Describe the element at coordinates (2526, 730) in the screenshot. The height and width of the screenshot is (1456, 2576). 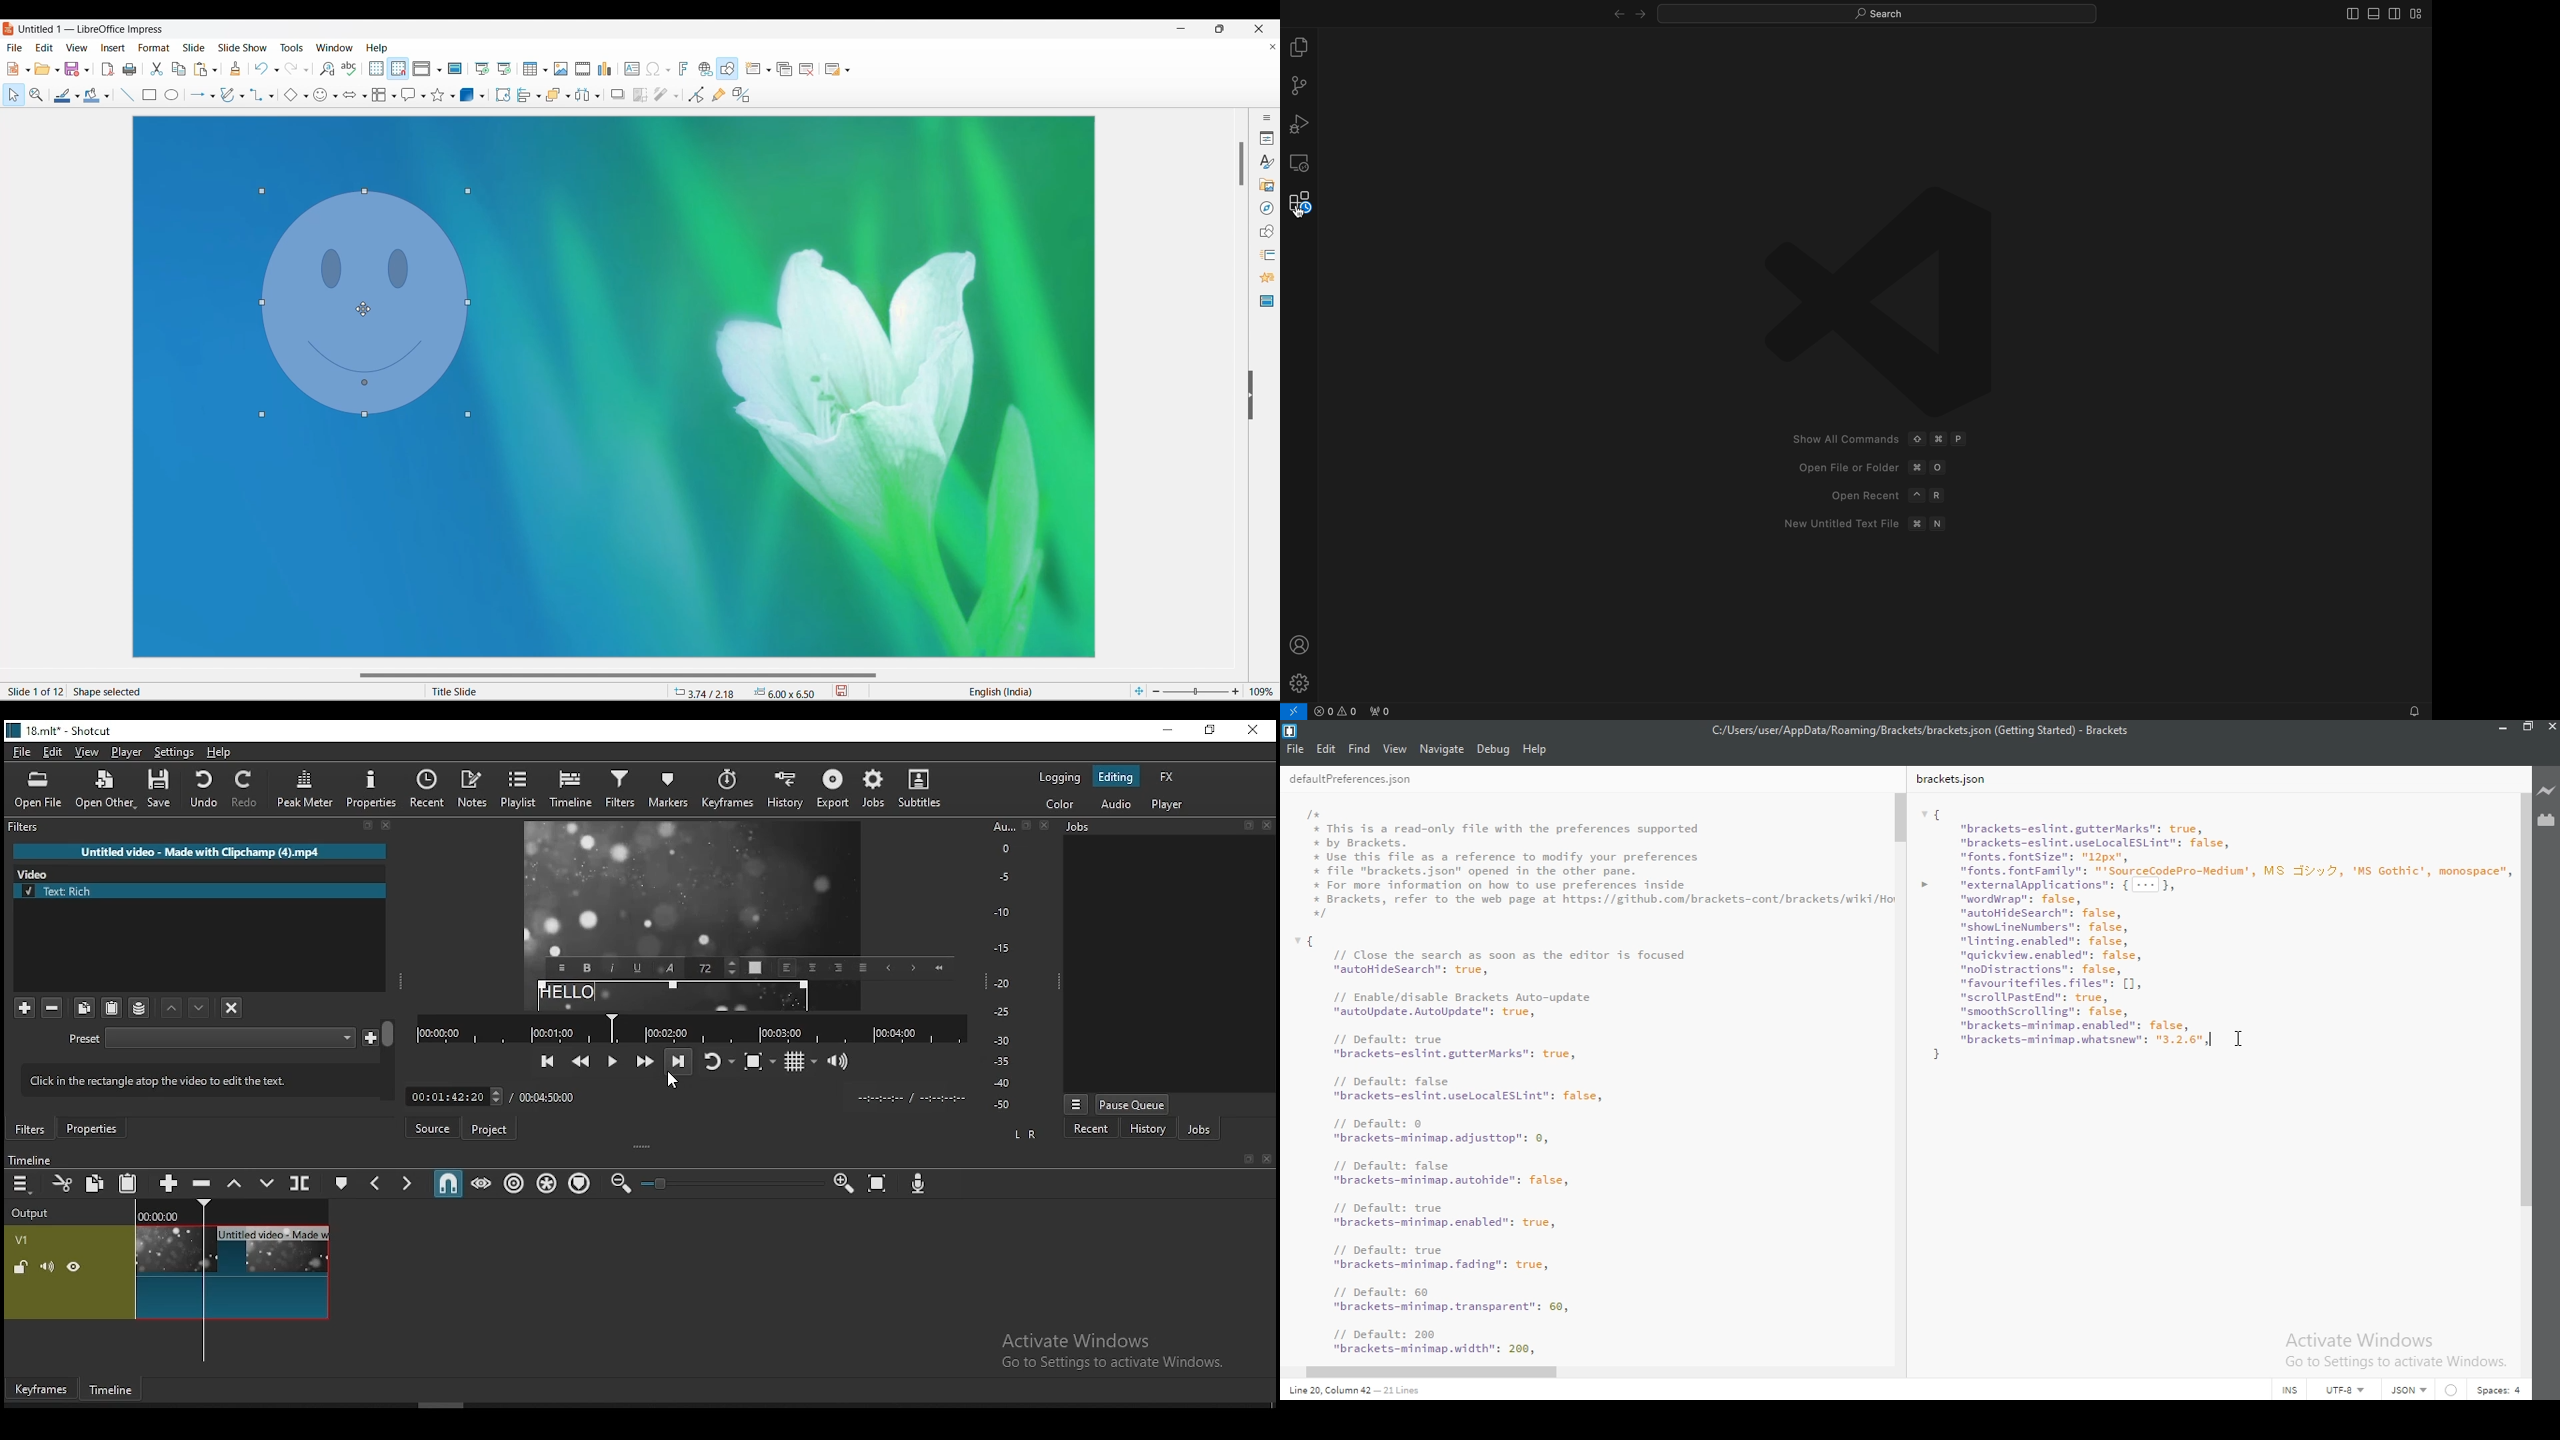
I see `restore` at that location.